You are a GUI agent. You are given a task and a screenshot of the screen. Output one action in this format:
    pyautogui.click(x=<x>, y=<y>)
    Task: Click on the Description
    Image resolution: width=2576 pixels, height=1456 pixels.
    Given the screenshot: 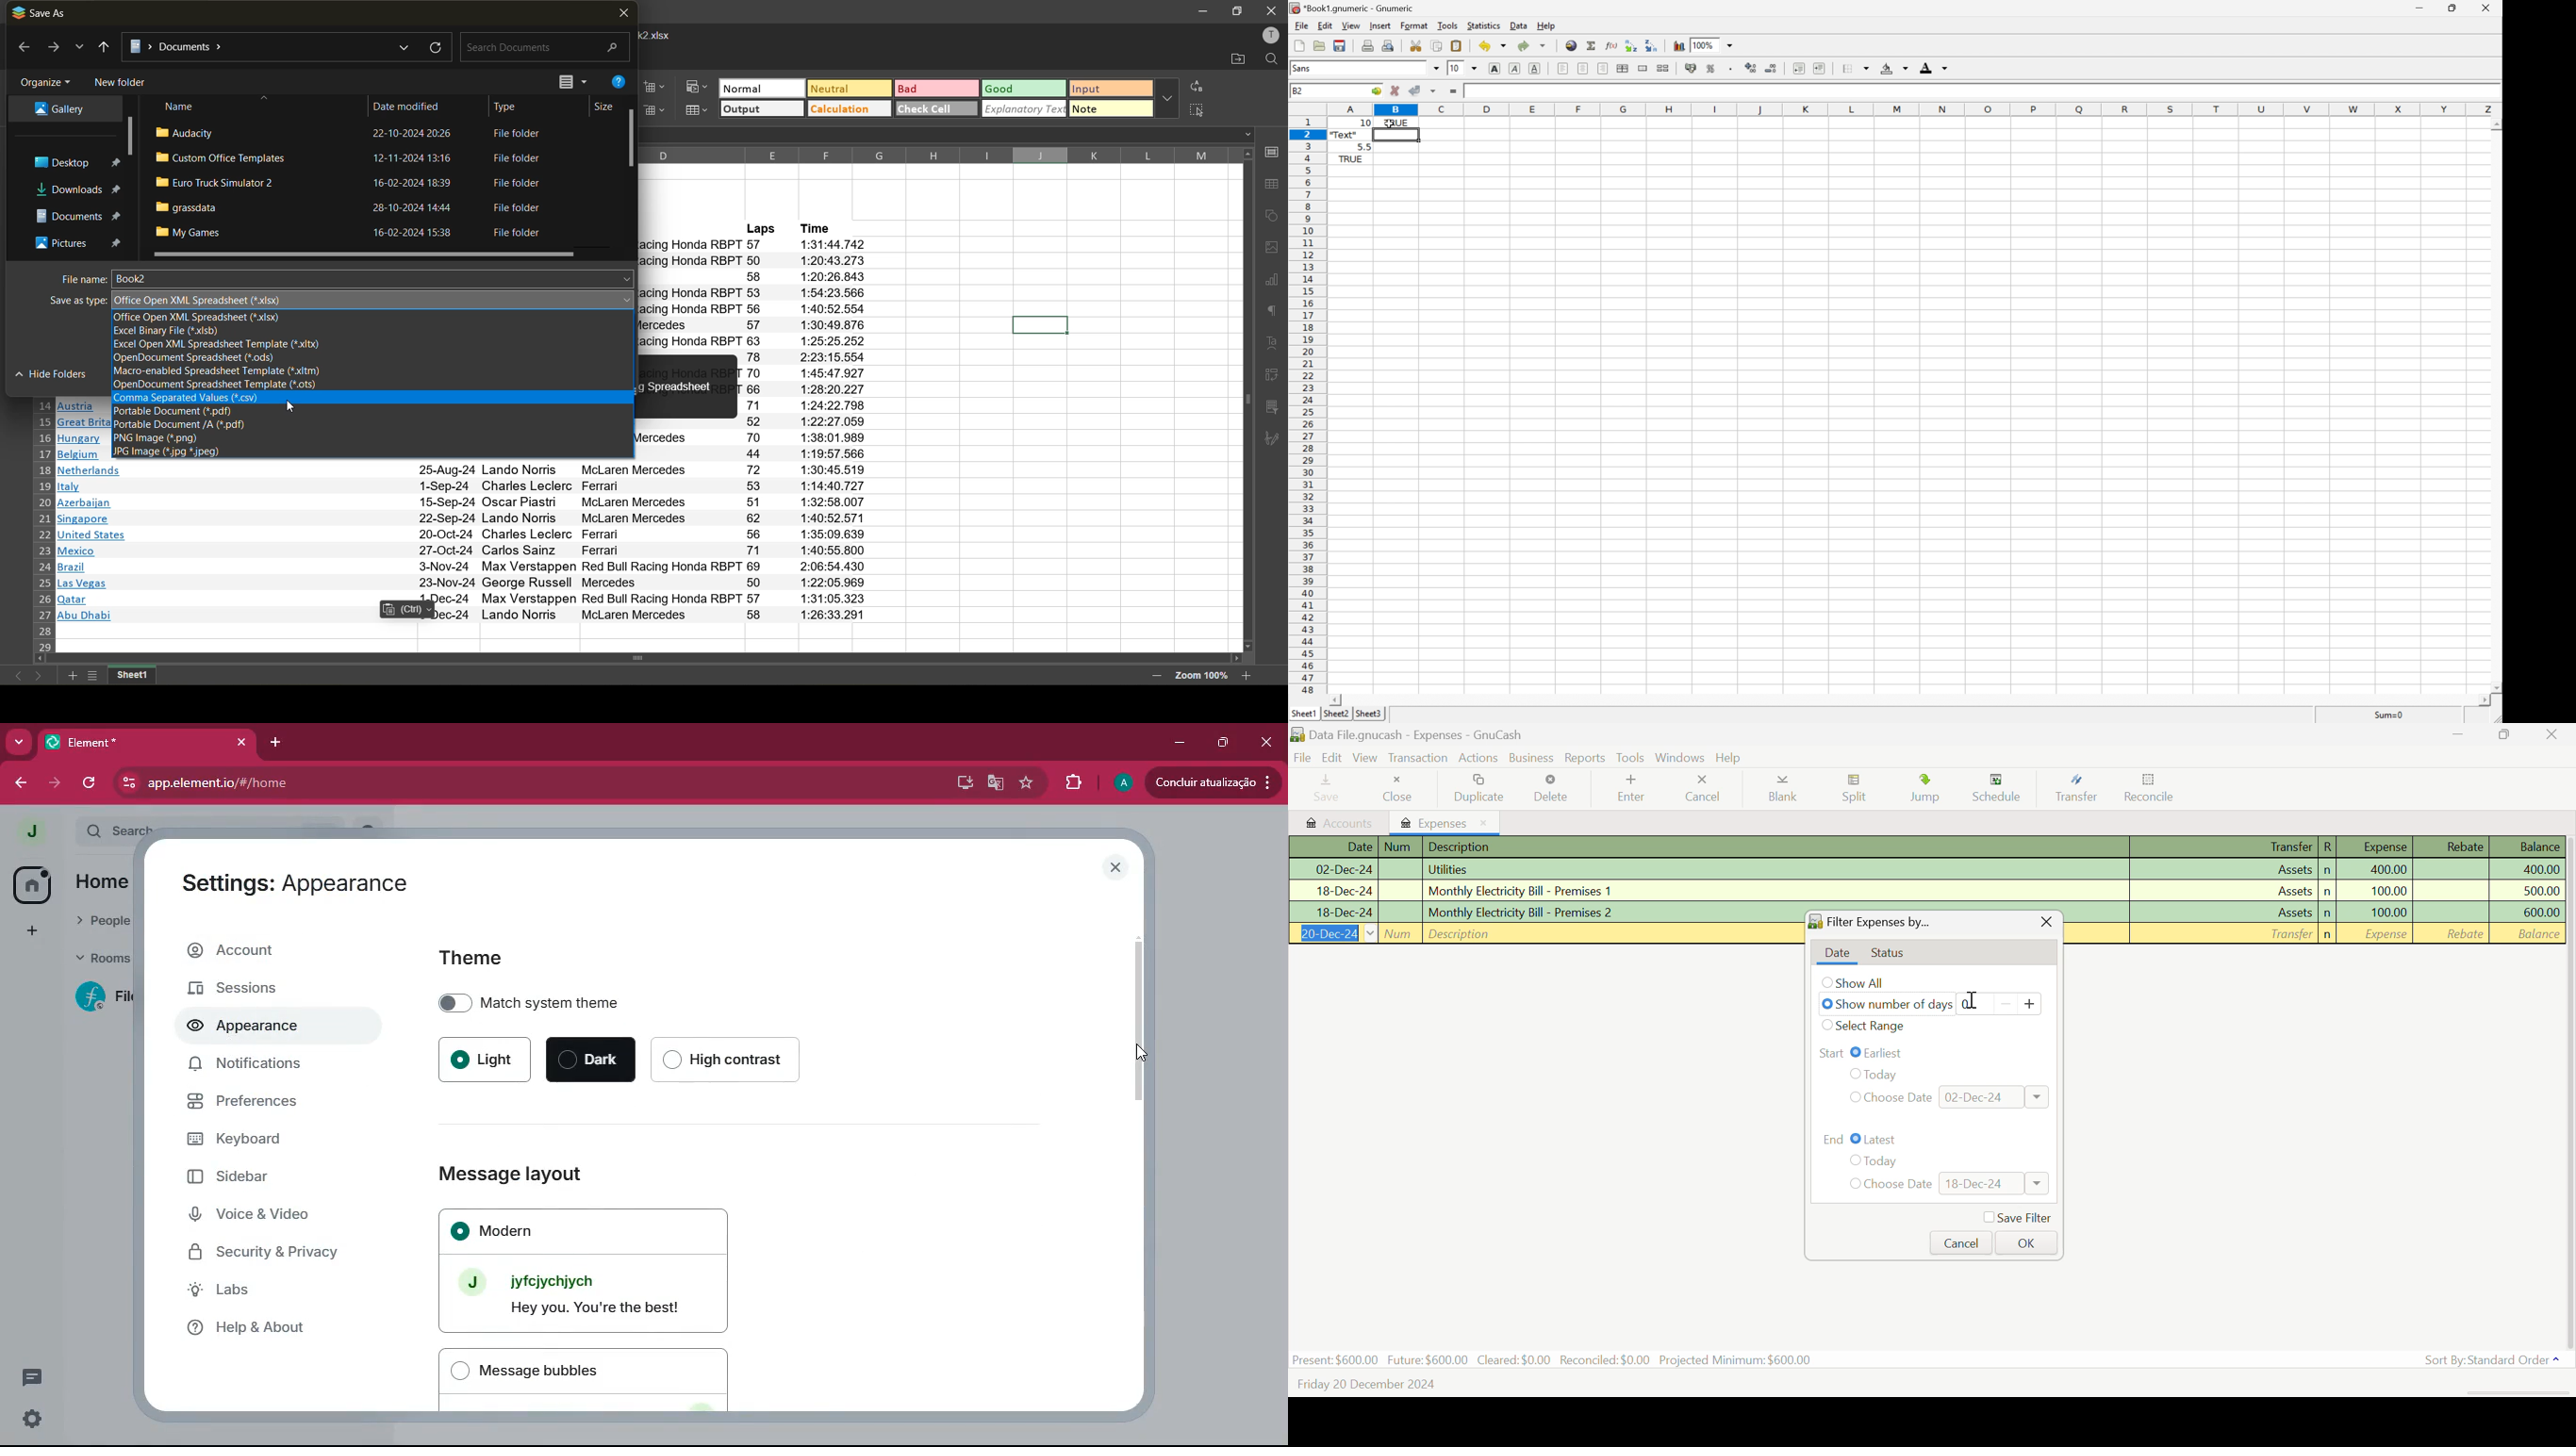 What is the action you would take?
    pyautogui.click(x=1613, y=934)
    